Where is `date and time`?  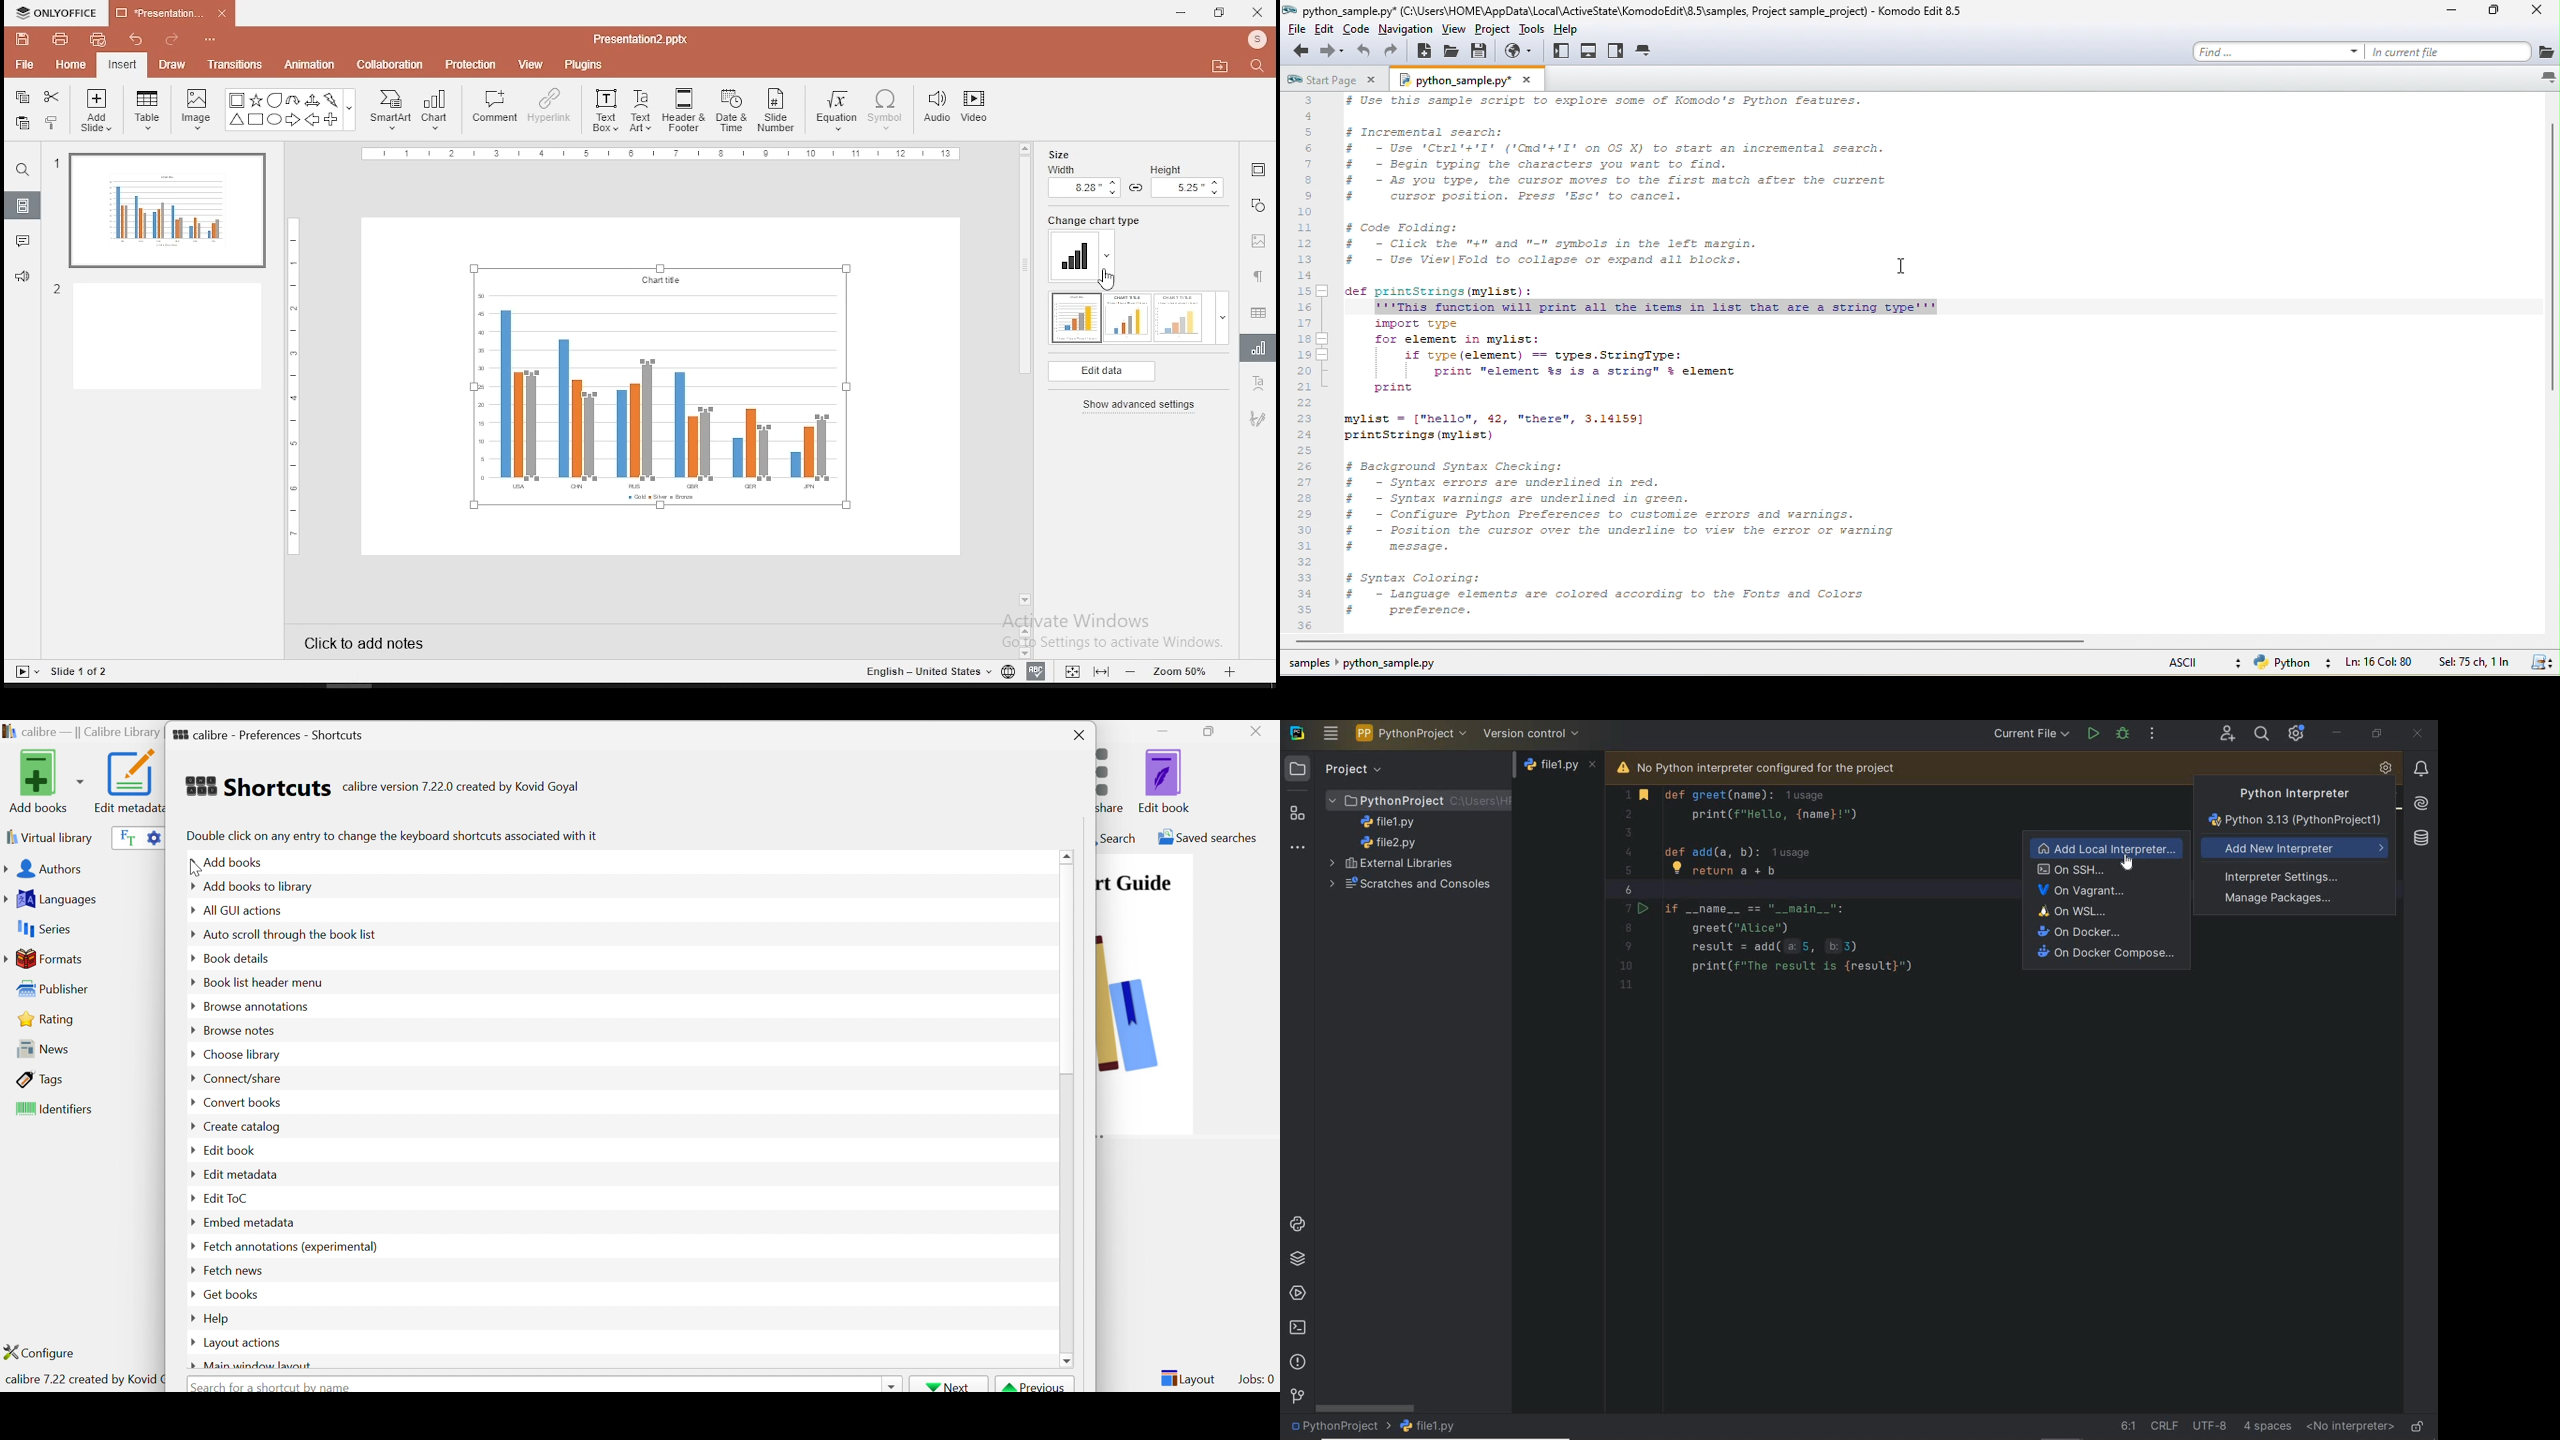
date and time is located at coordinates (730, 110).